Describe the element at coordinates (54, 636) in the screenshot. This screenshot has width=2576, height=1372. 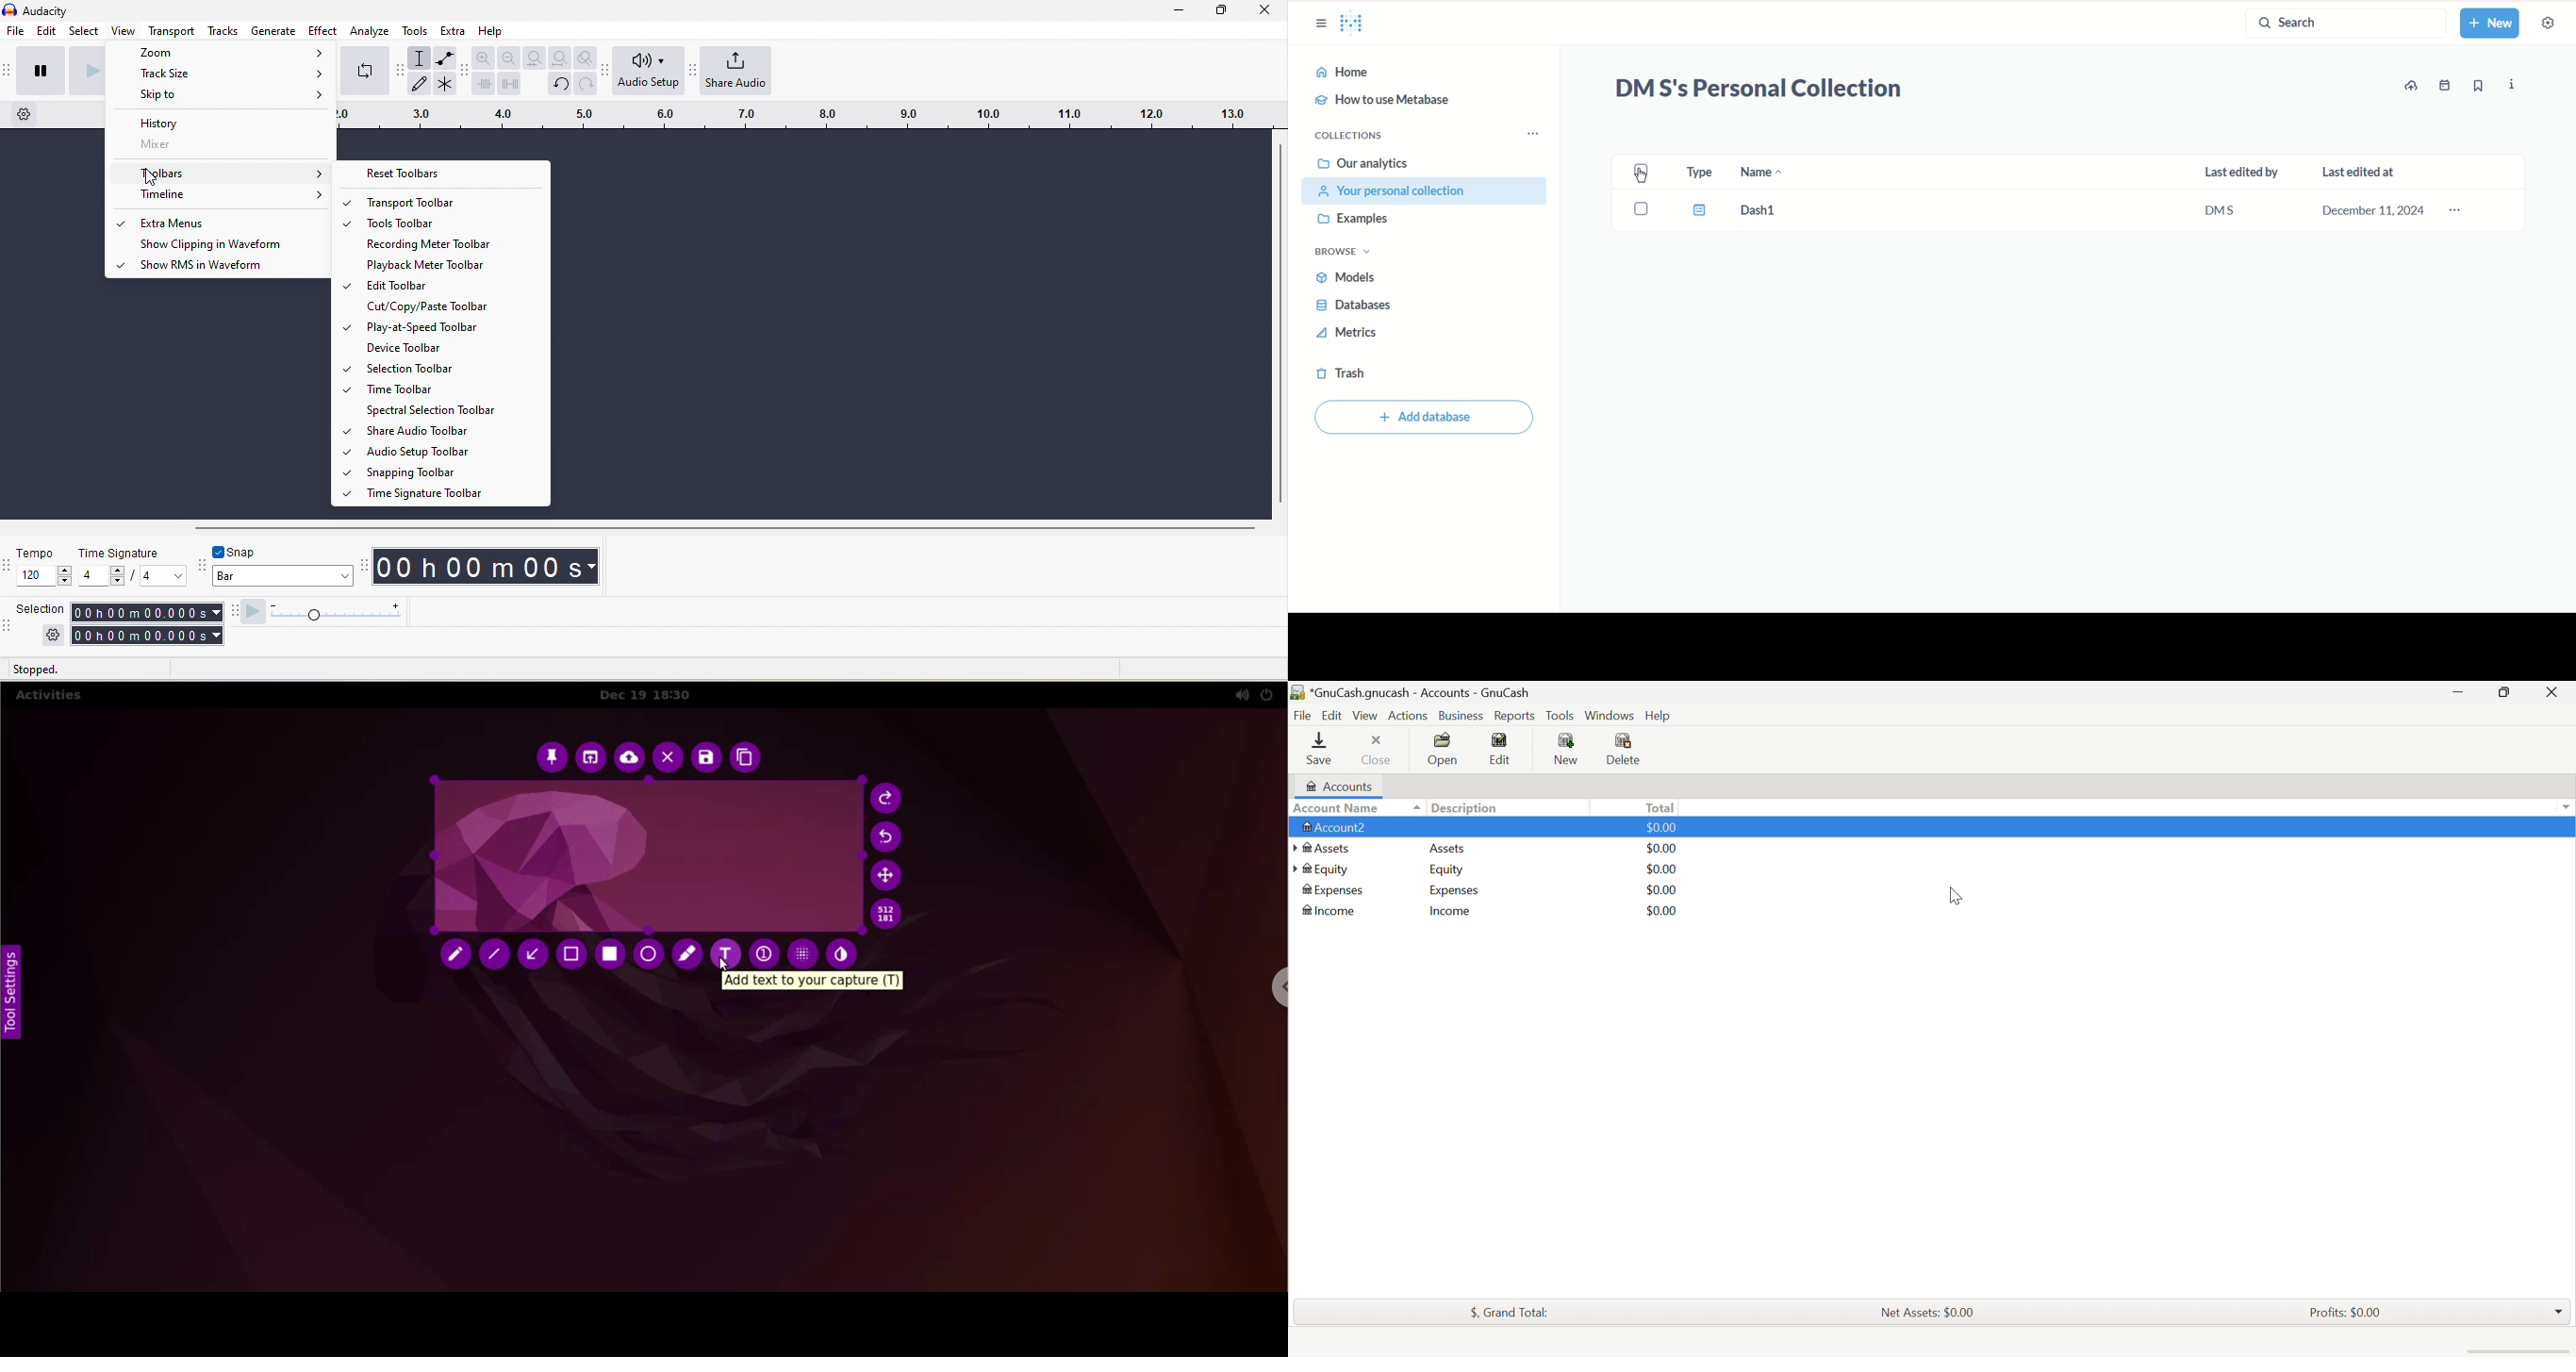
I see `selection settings` at that location.